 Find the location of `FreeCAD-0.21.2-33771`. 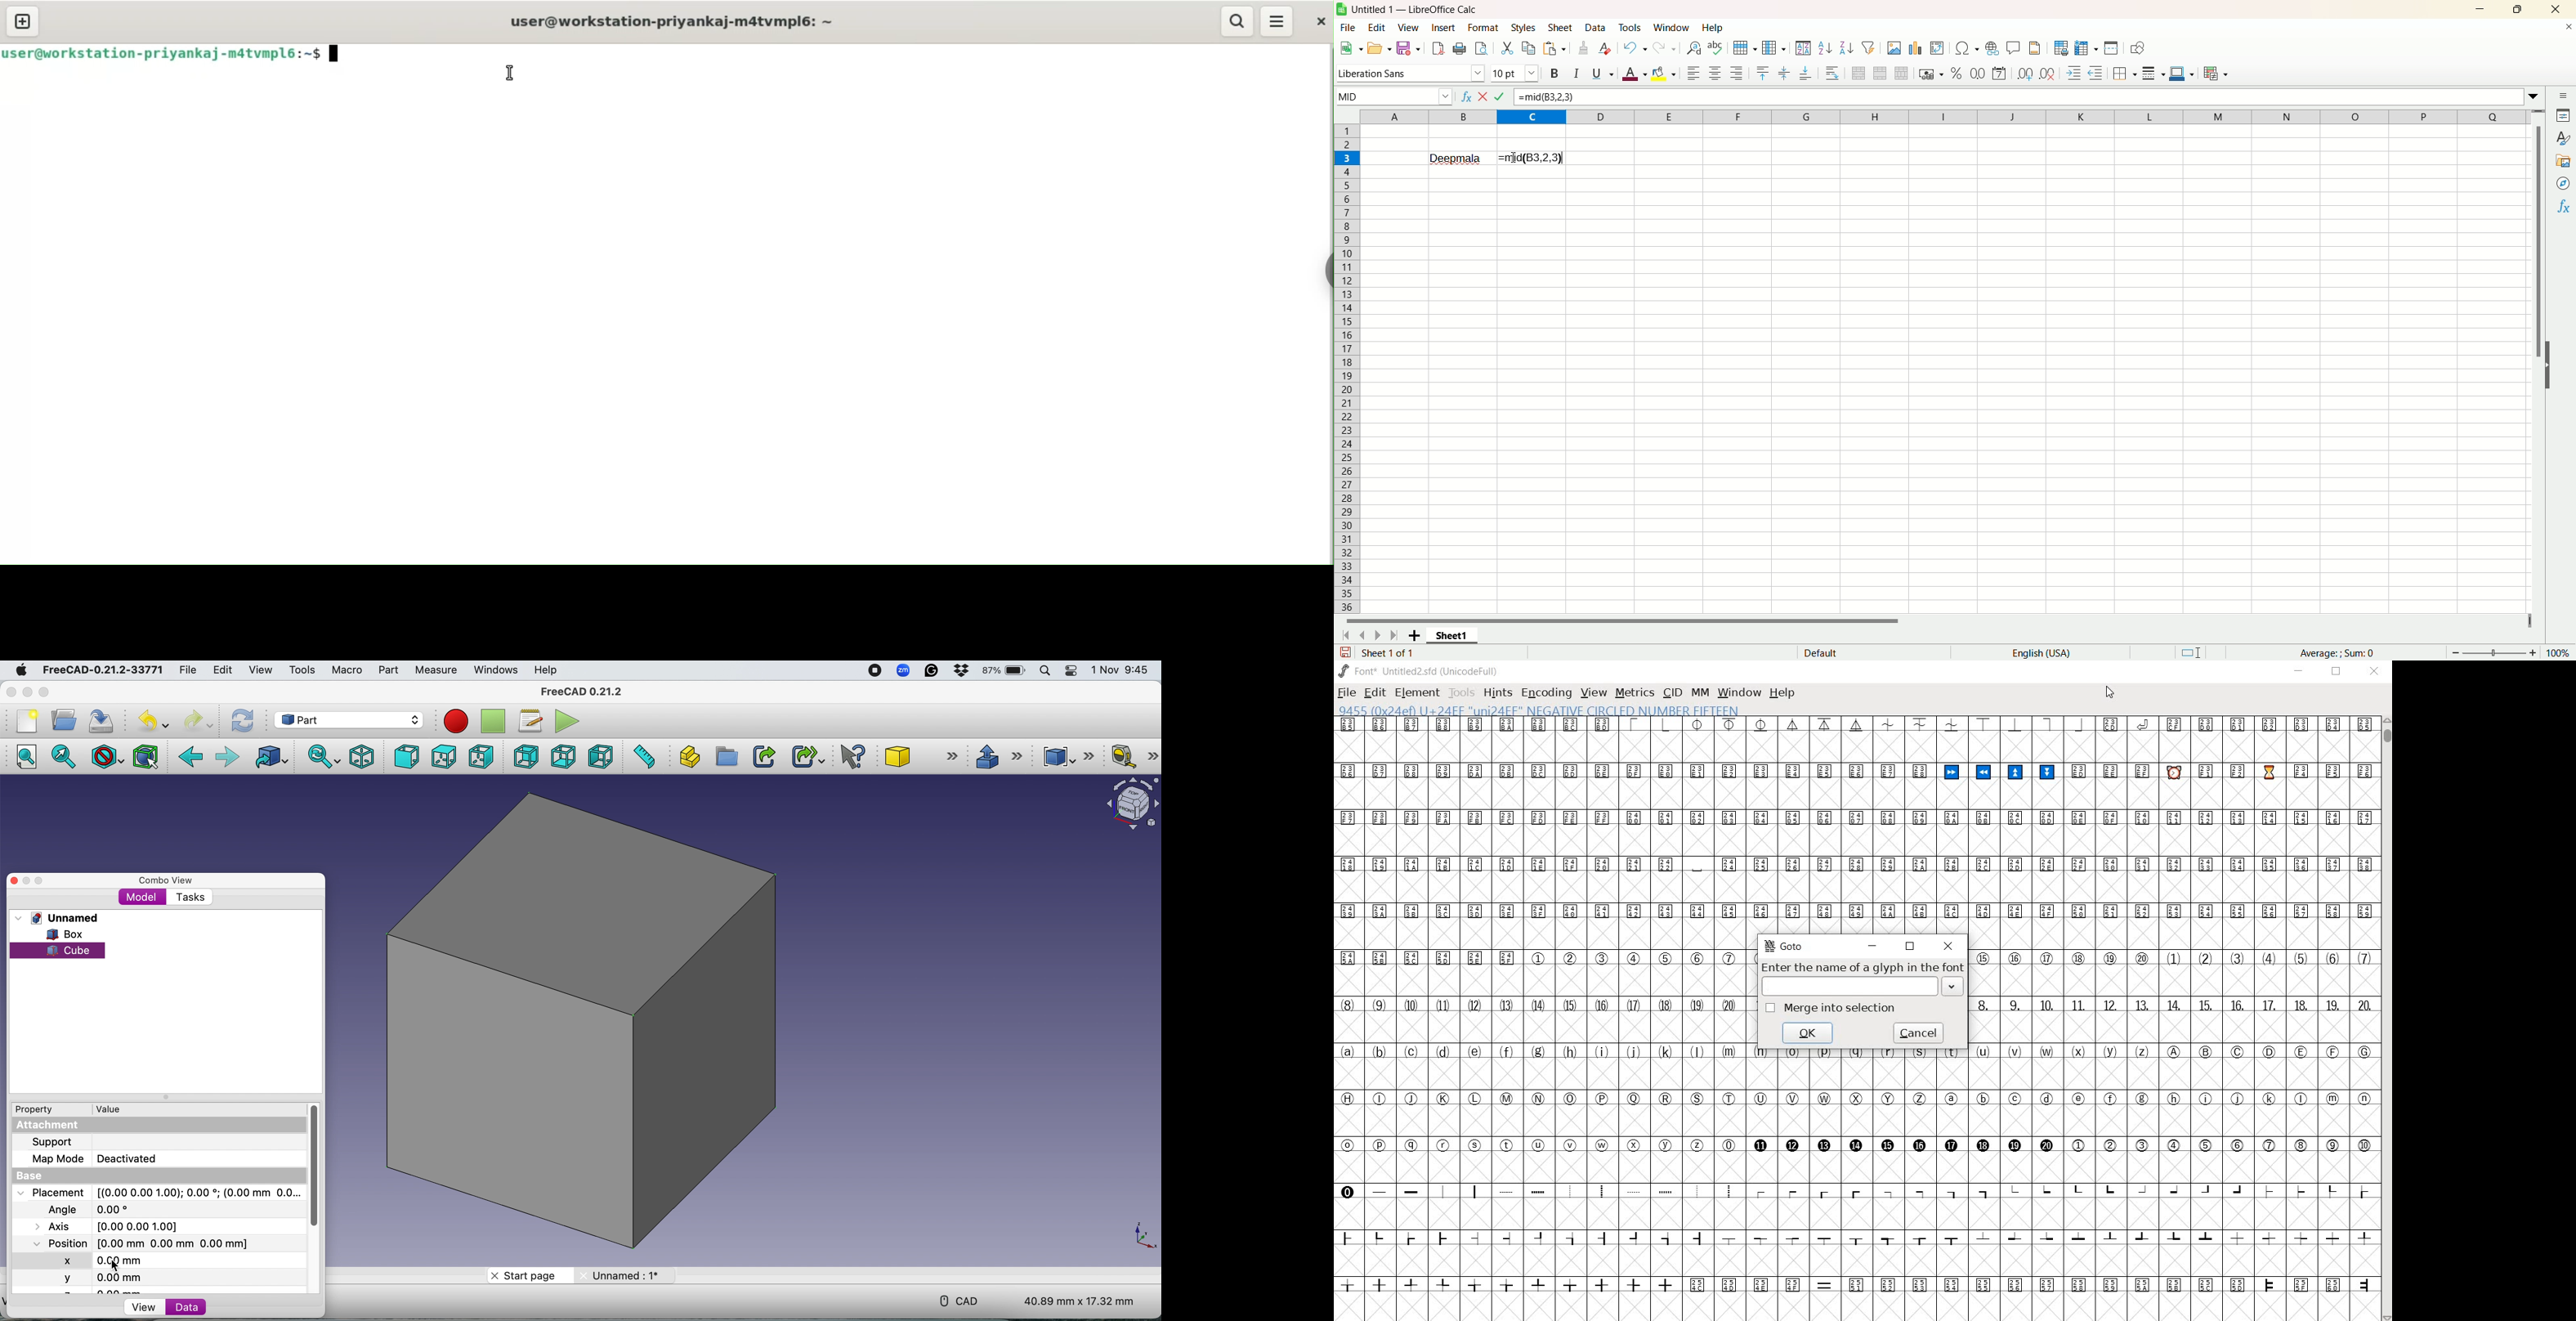

FreeCAD-0.21.2-33771 is located at coordinates (103, 670).